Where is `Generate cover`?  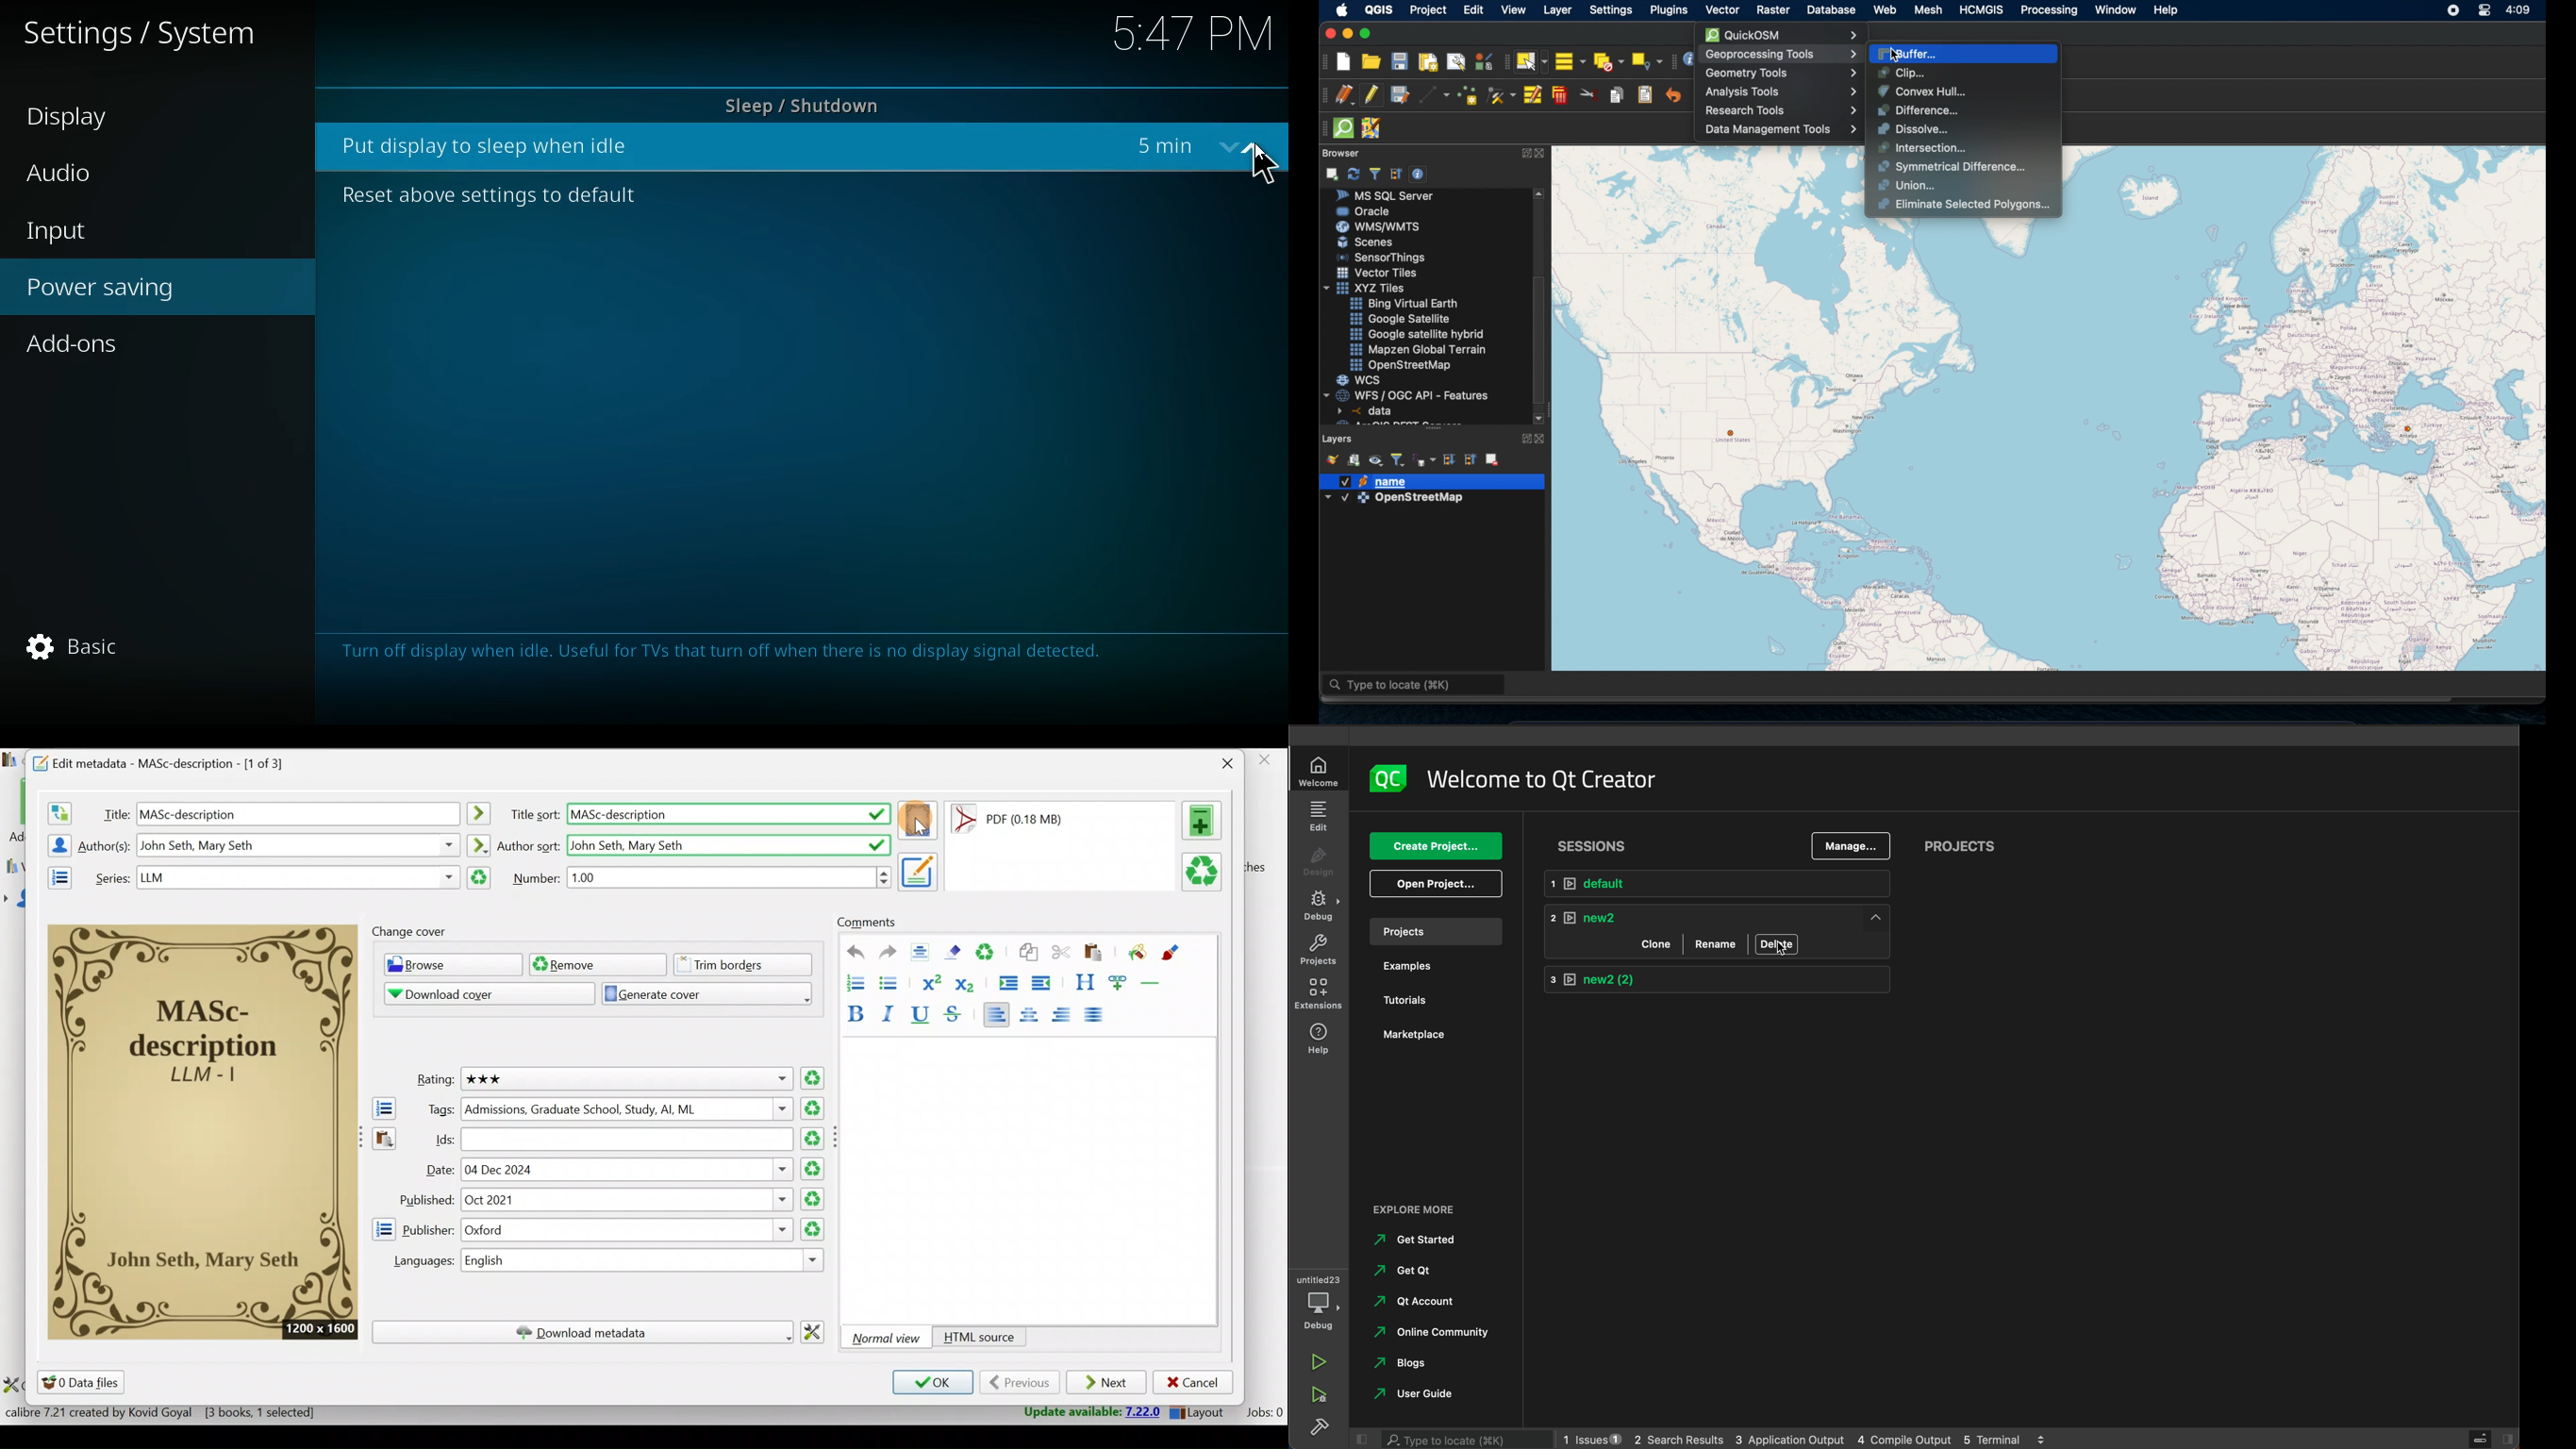 Generate cover is located at coordinates (702, 993).